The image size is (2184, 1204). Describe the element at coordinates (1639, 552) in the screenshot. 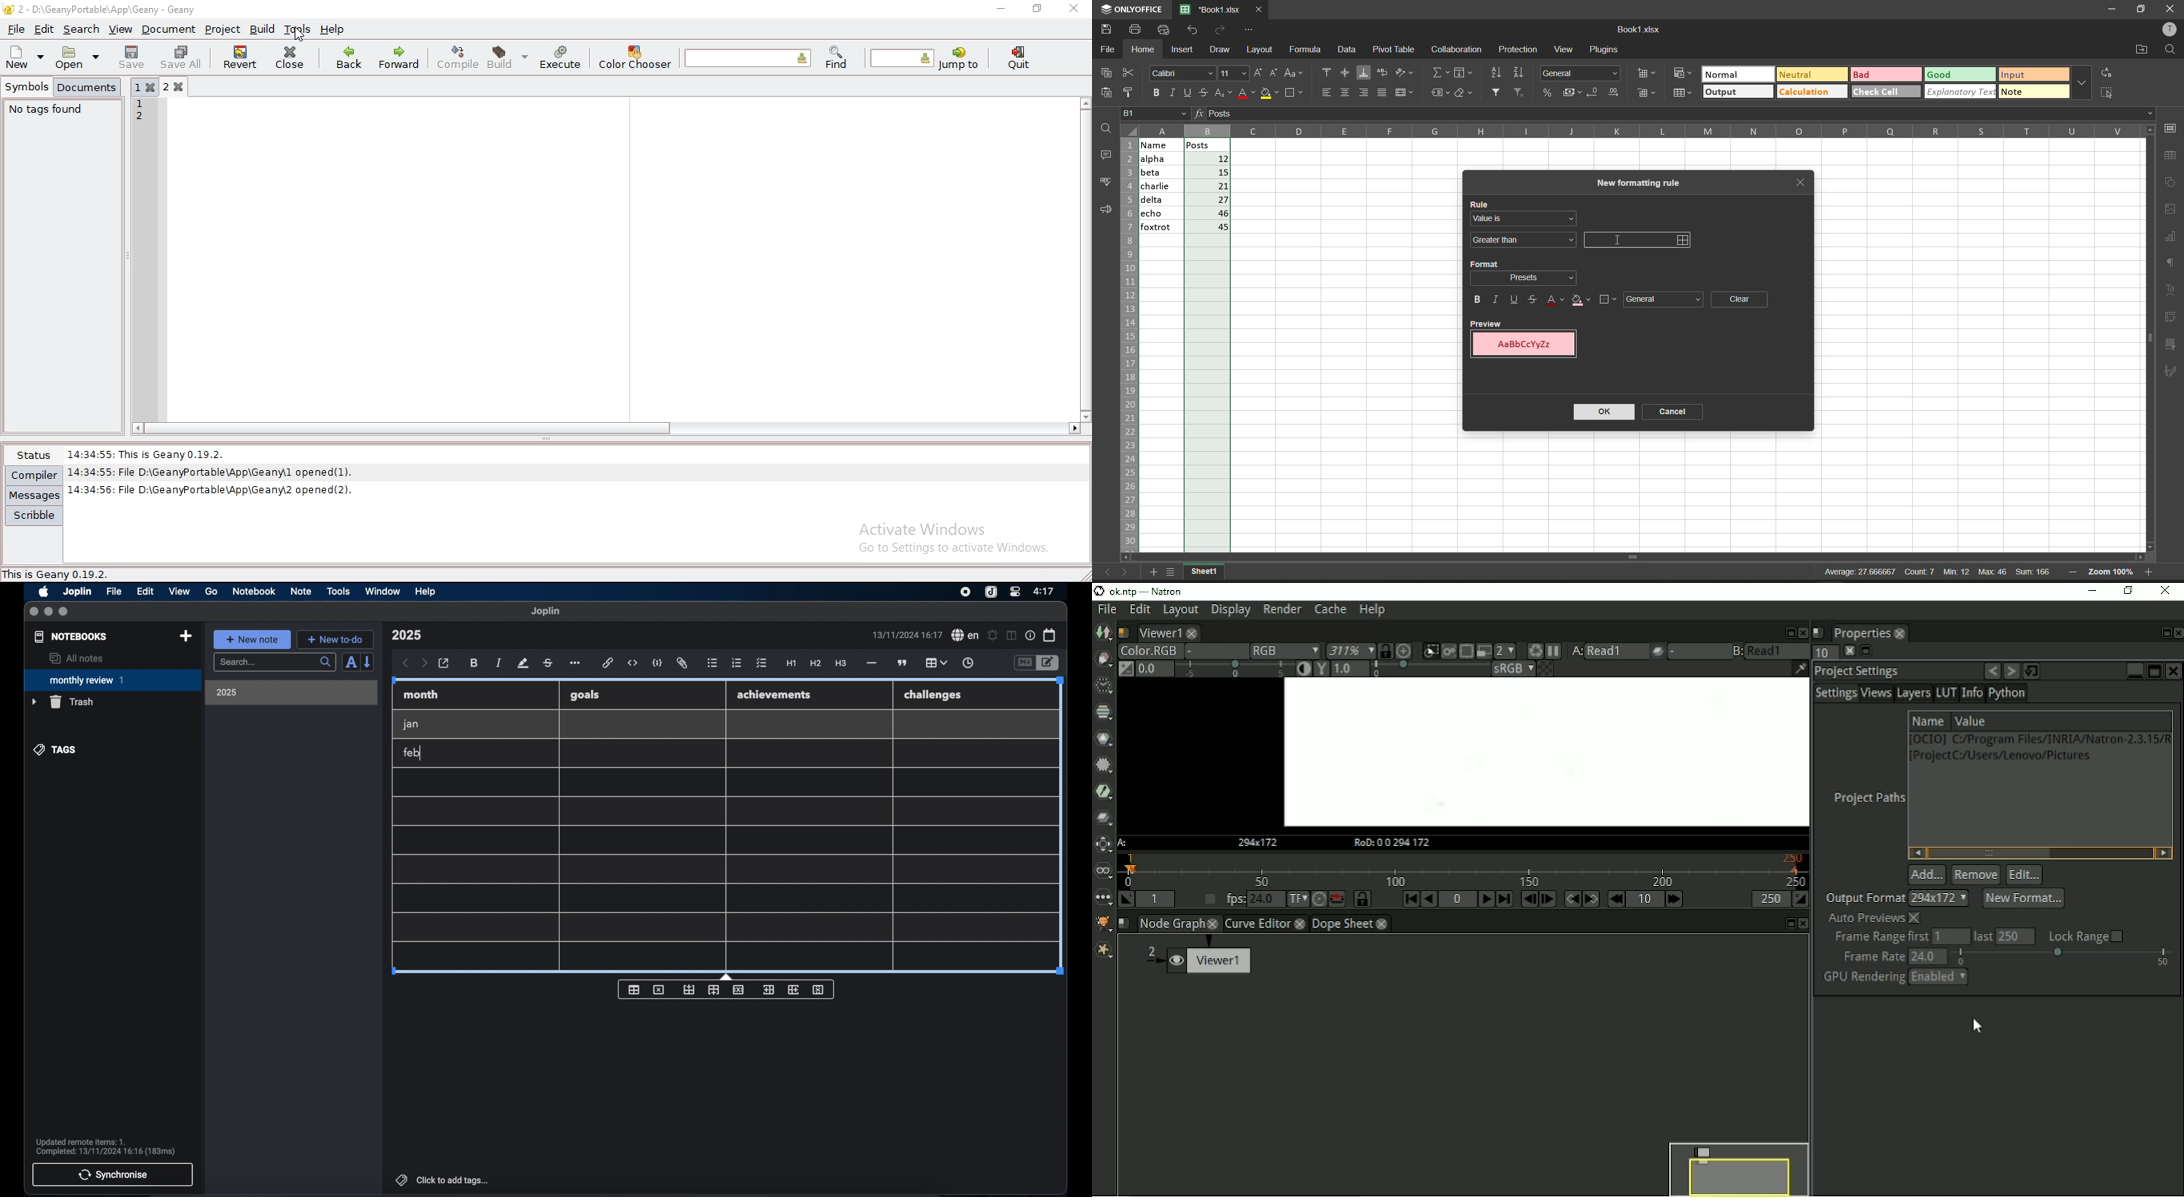

I see `scroll bar` at that location.